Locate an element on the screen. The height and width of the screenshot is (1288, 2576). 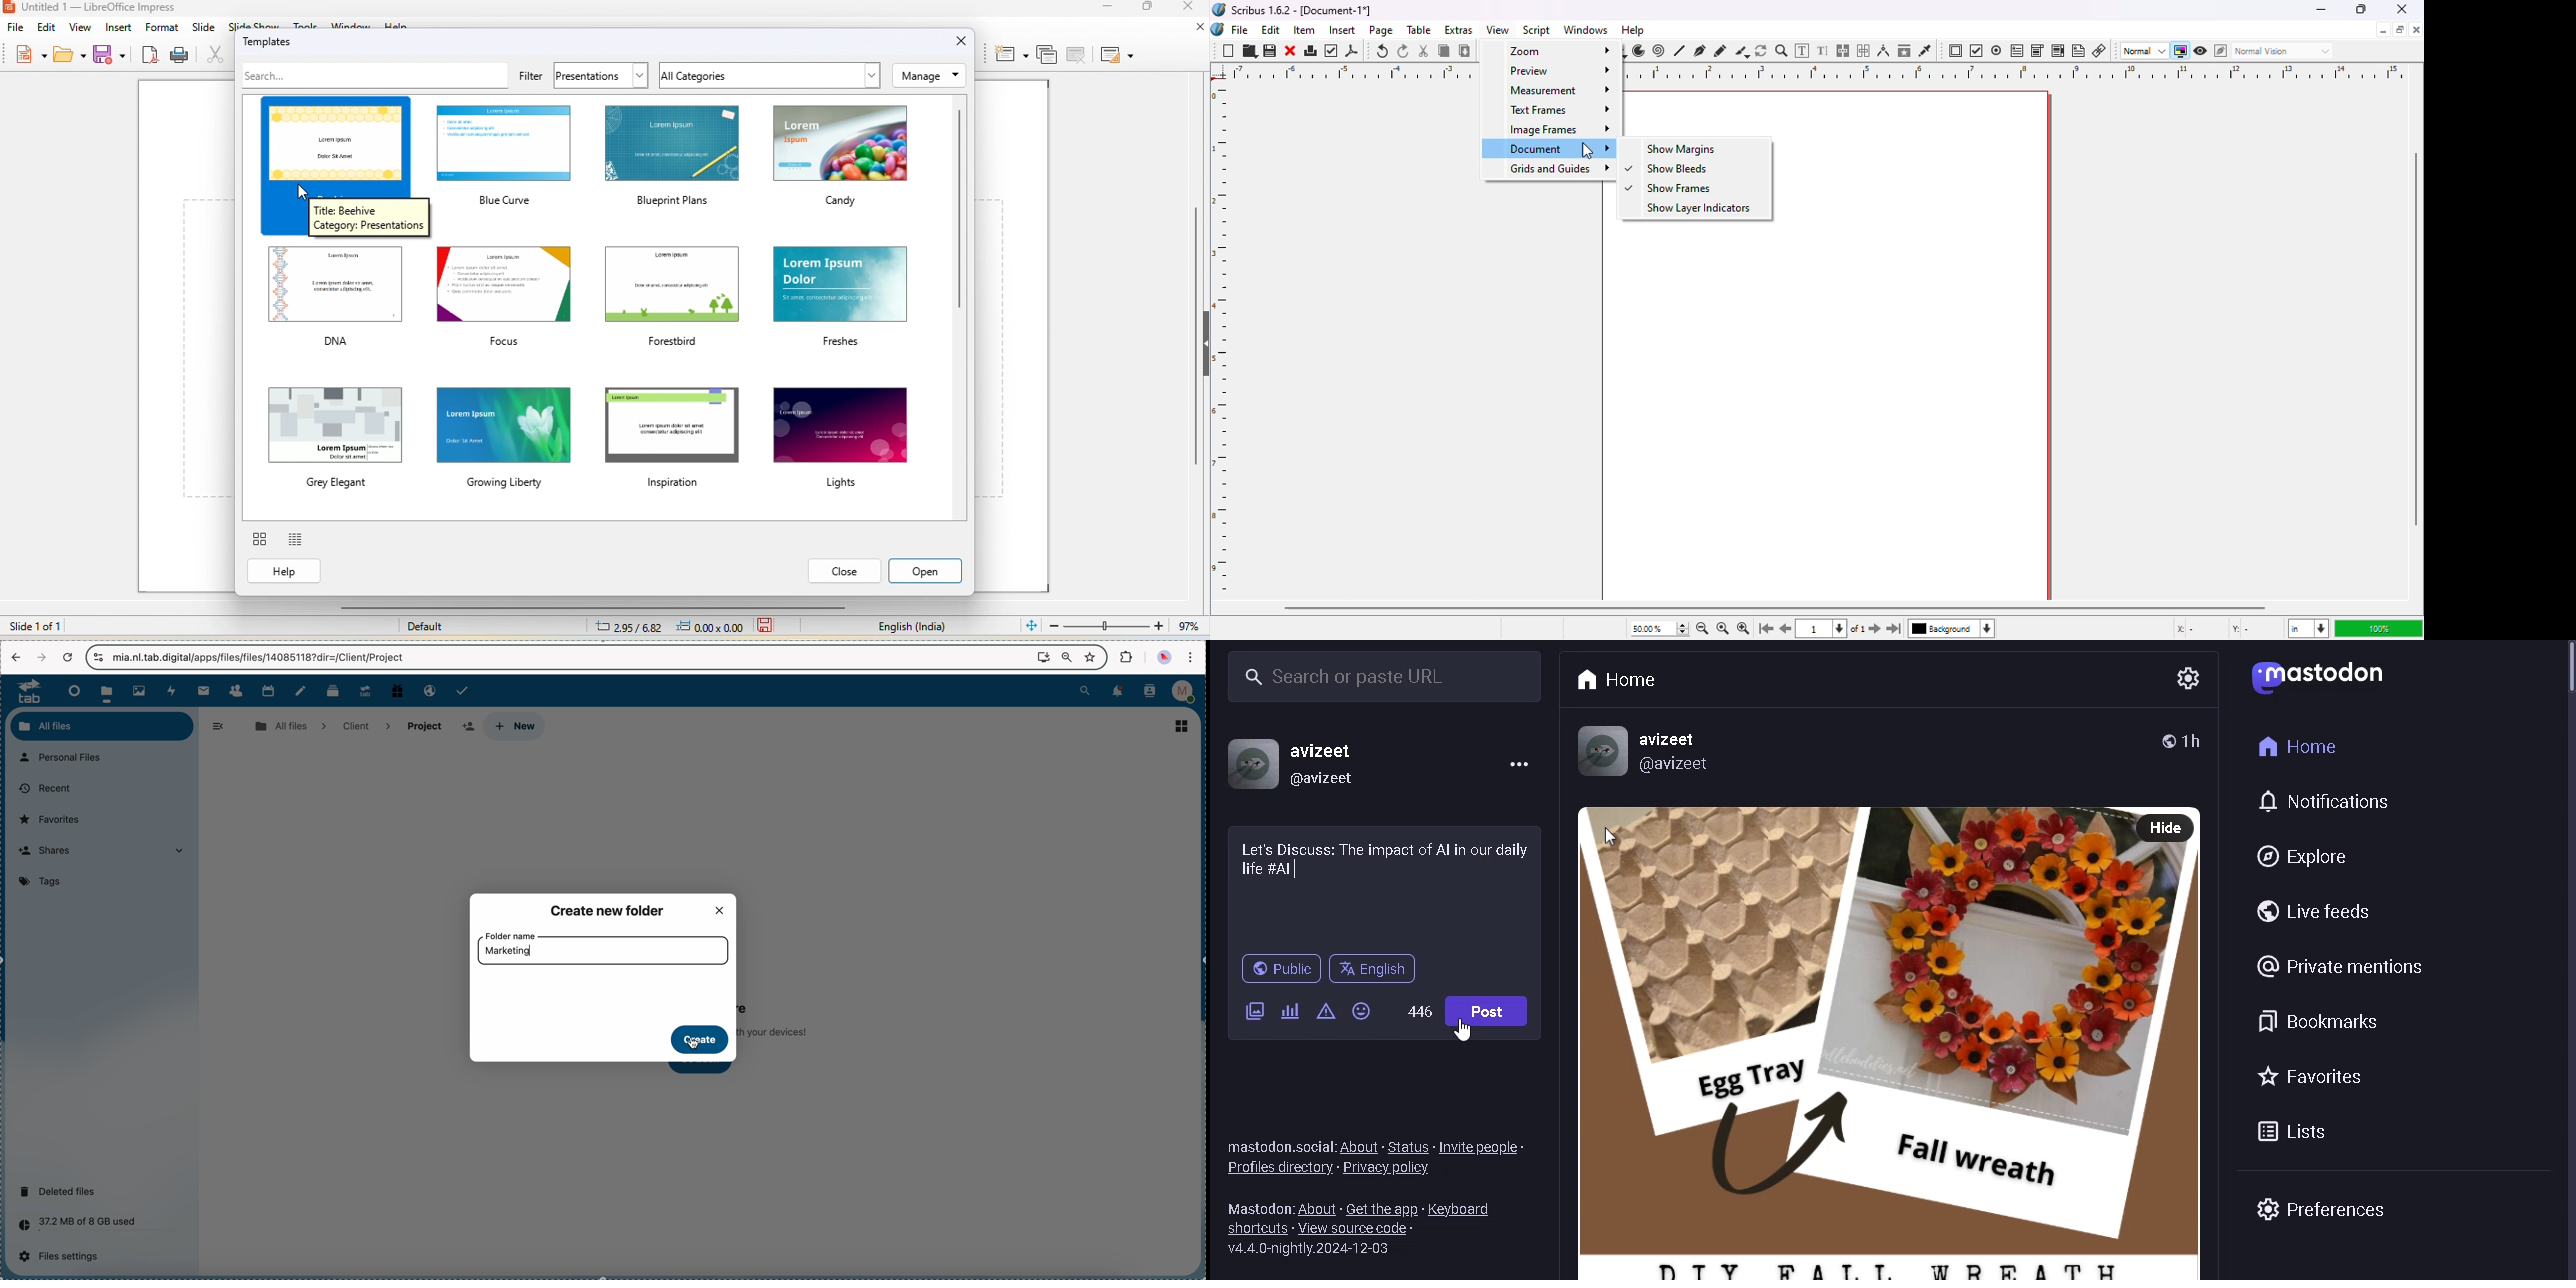
list view is located at coordinates (296, 540).